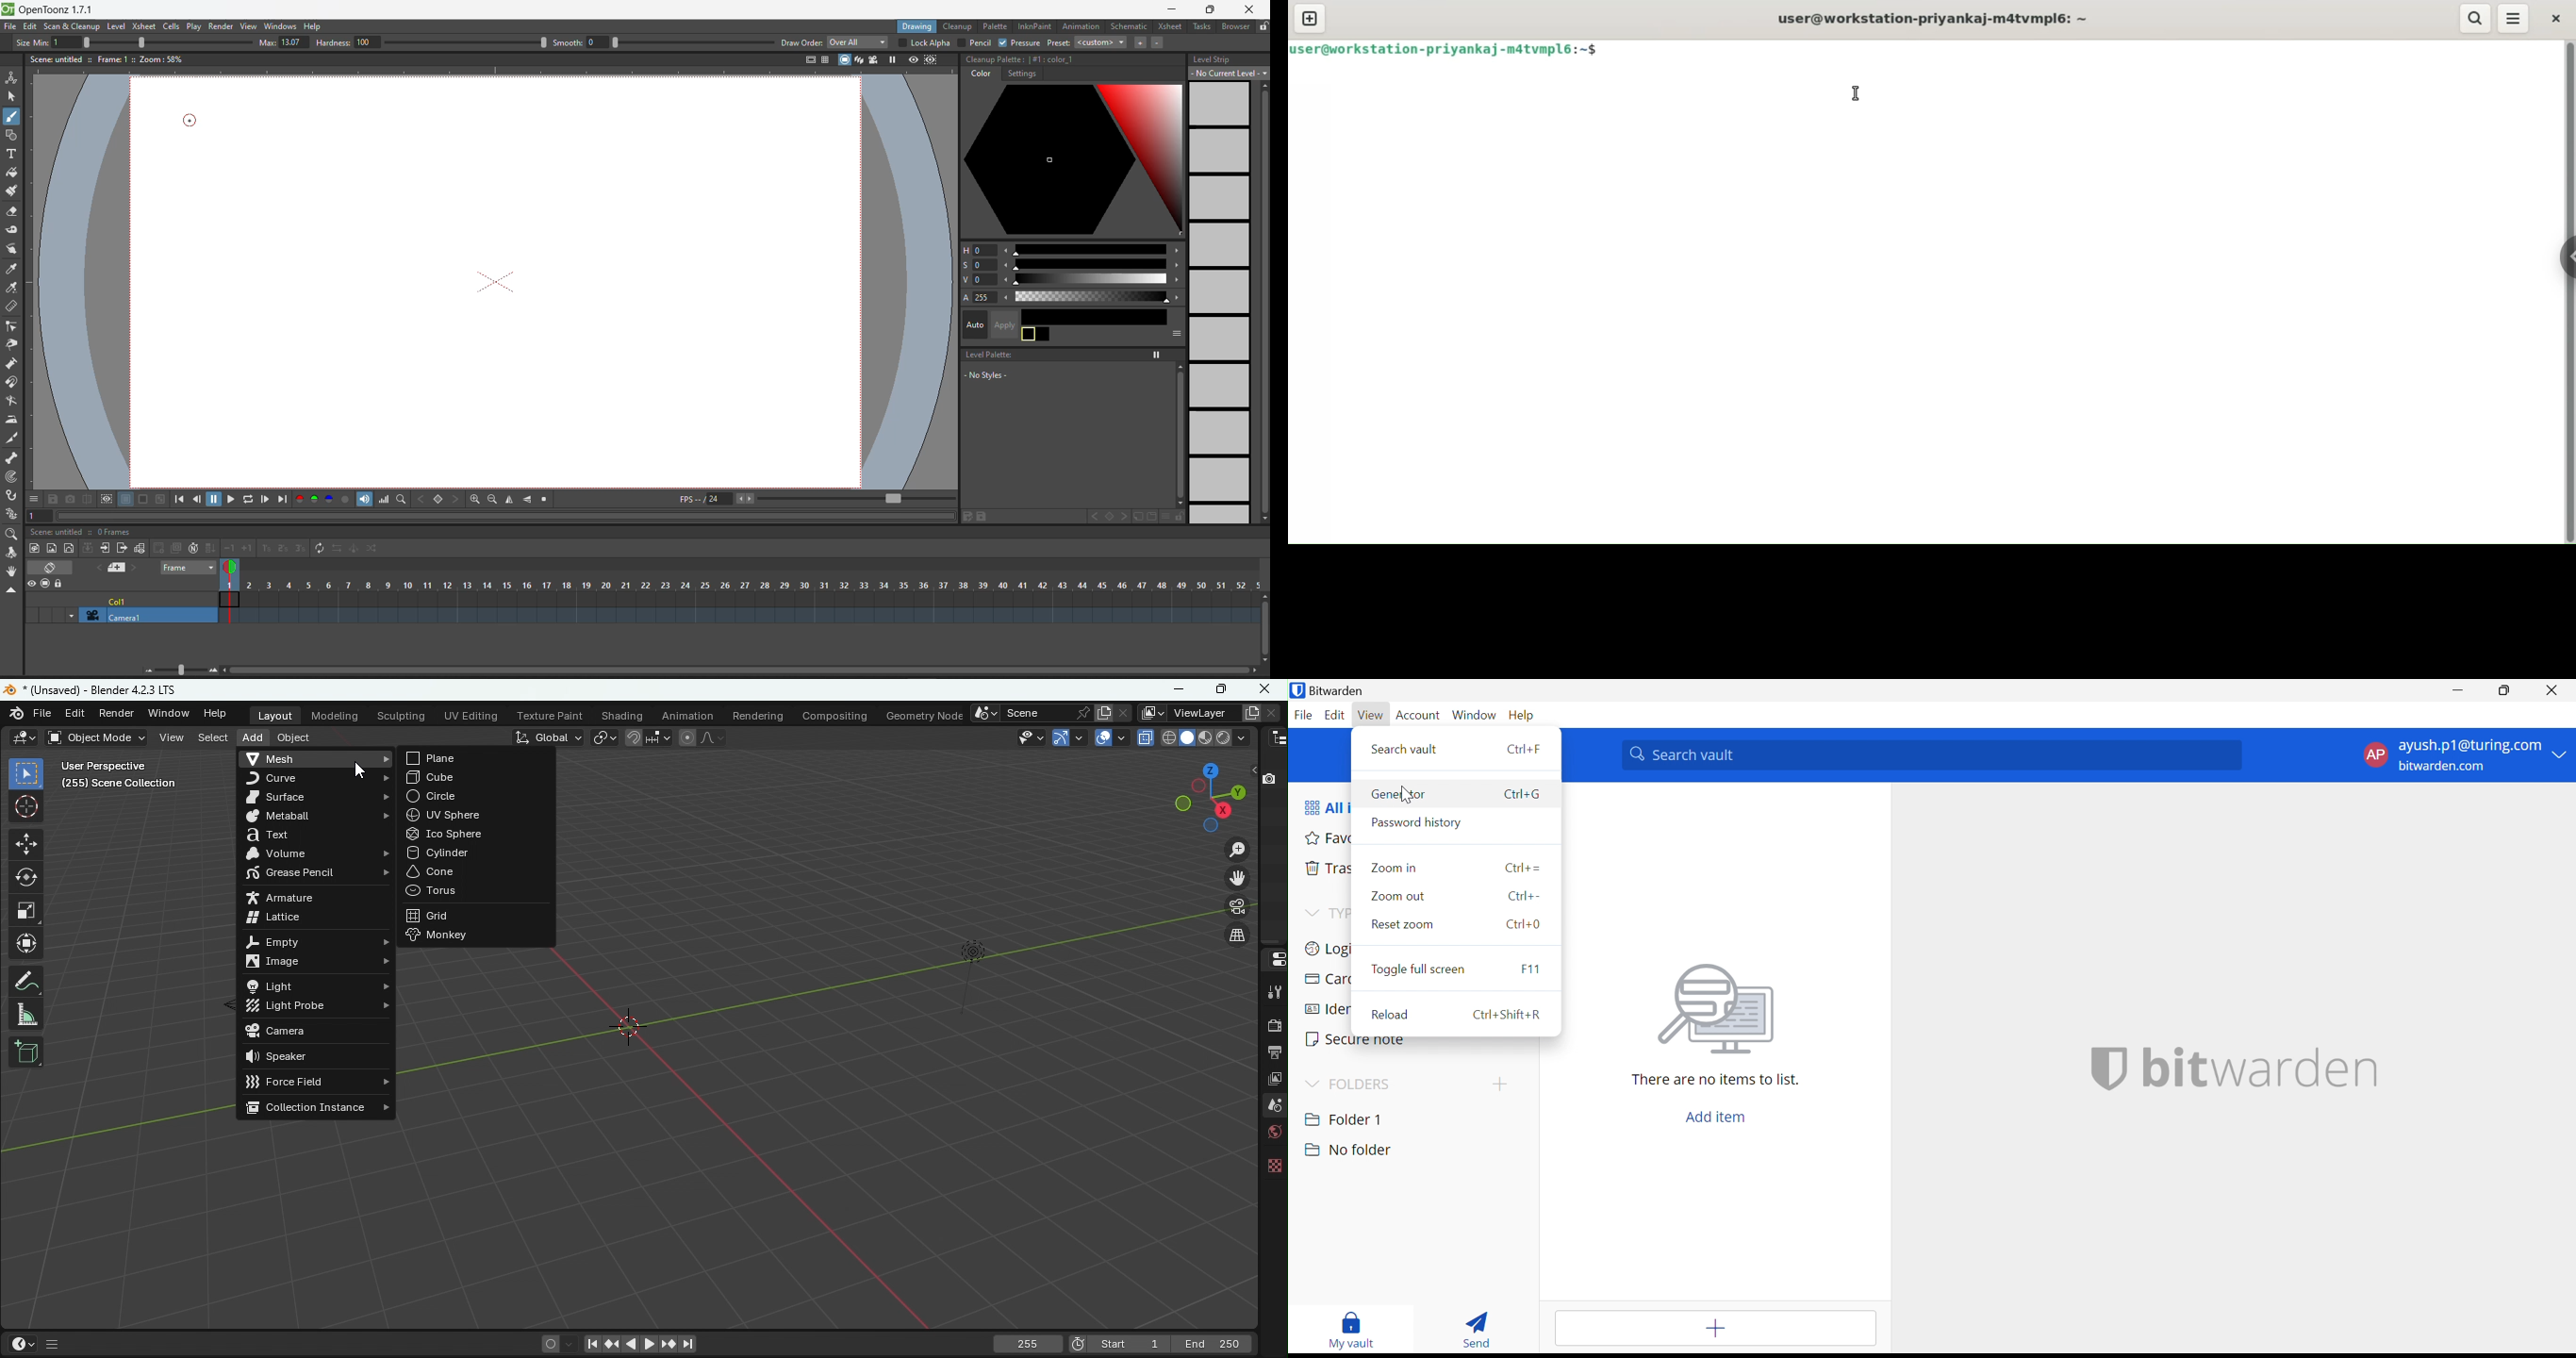  Describe the element at coordinates (1330, 690) in the screenshot. I see `Bitwarden` at that location.